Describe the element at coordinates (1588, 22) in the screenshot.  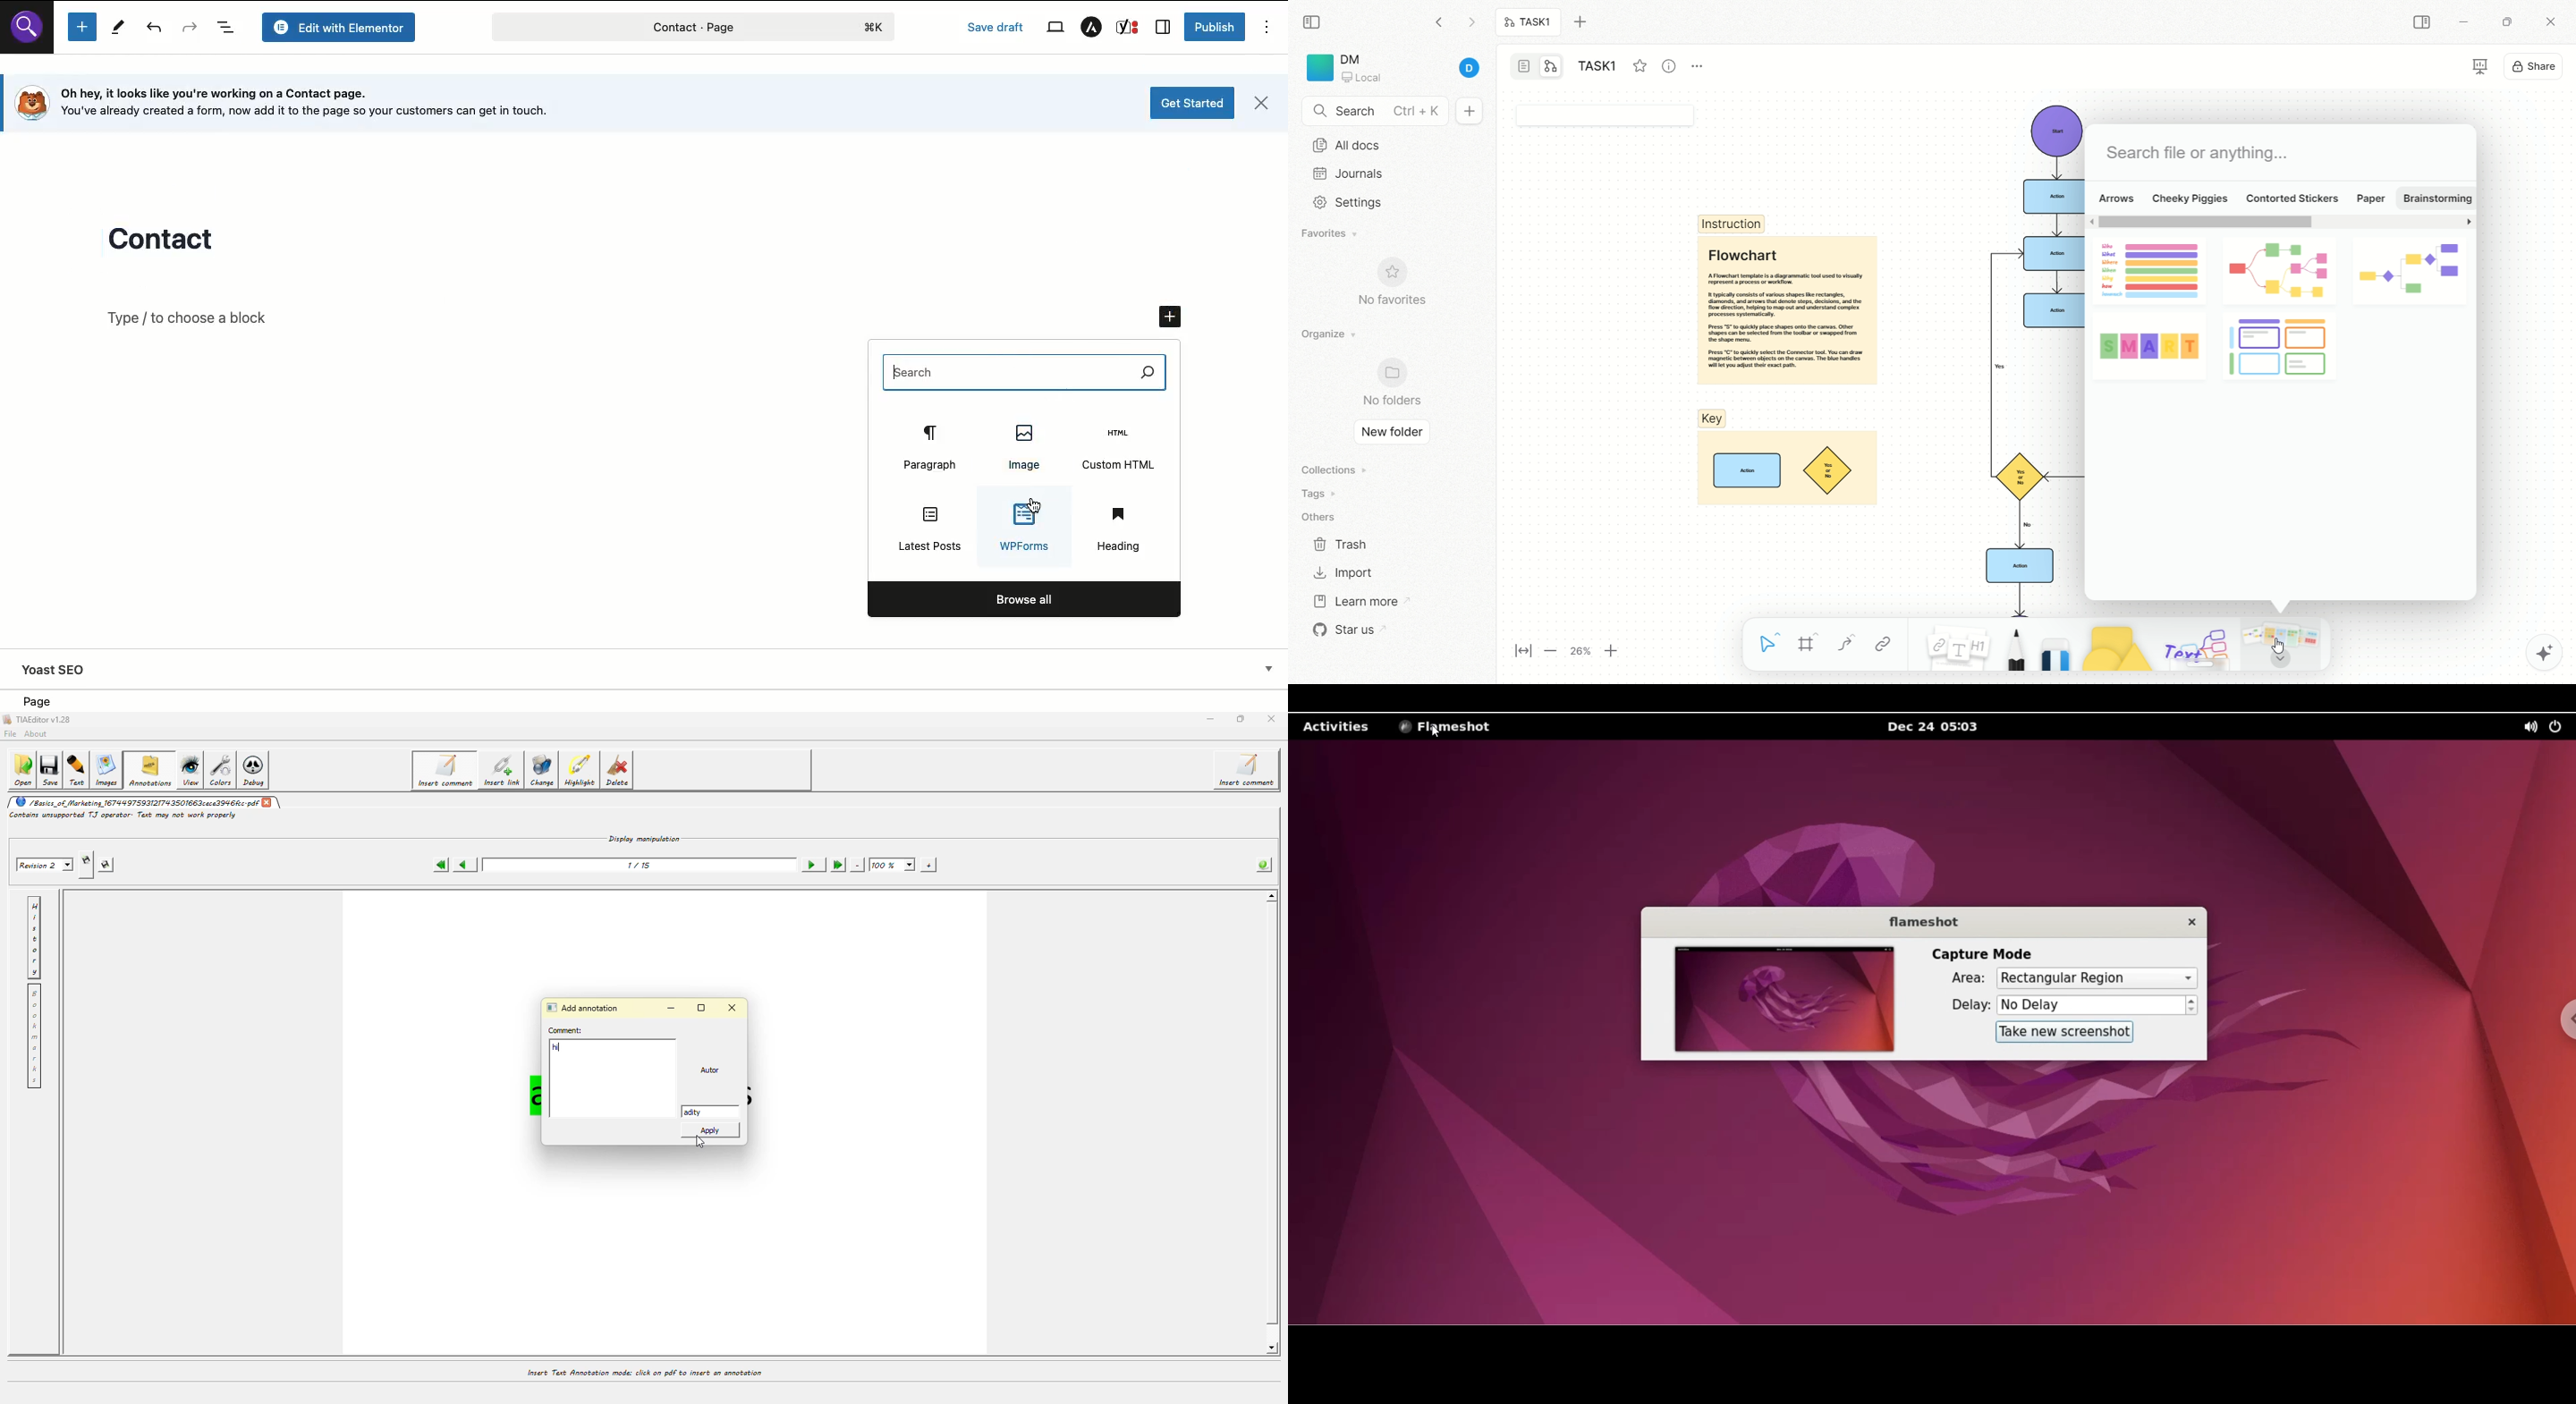
I see `new tab` at that location.